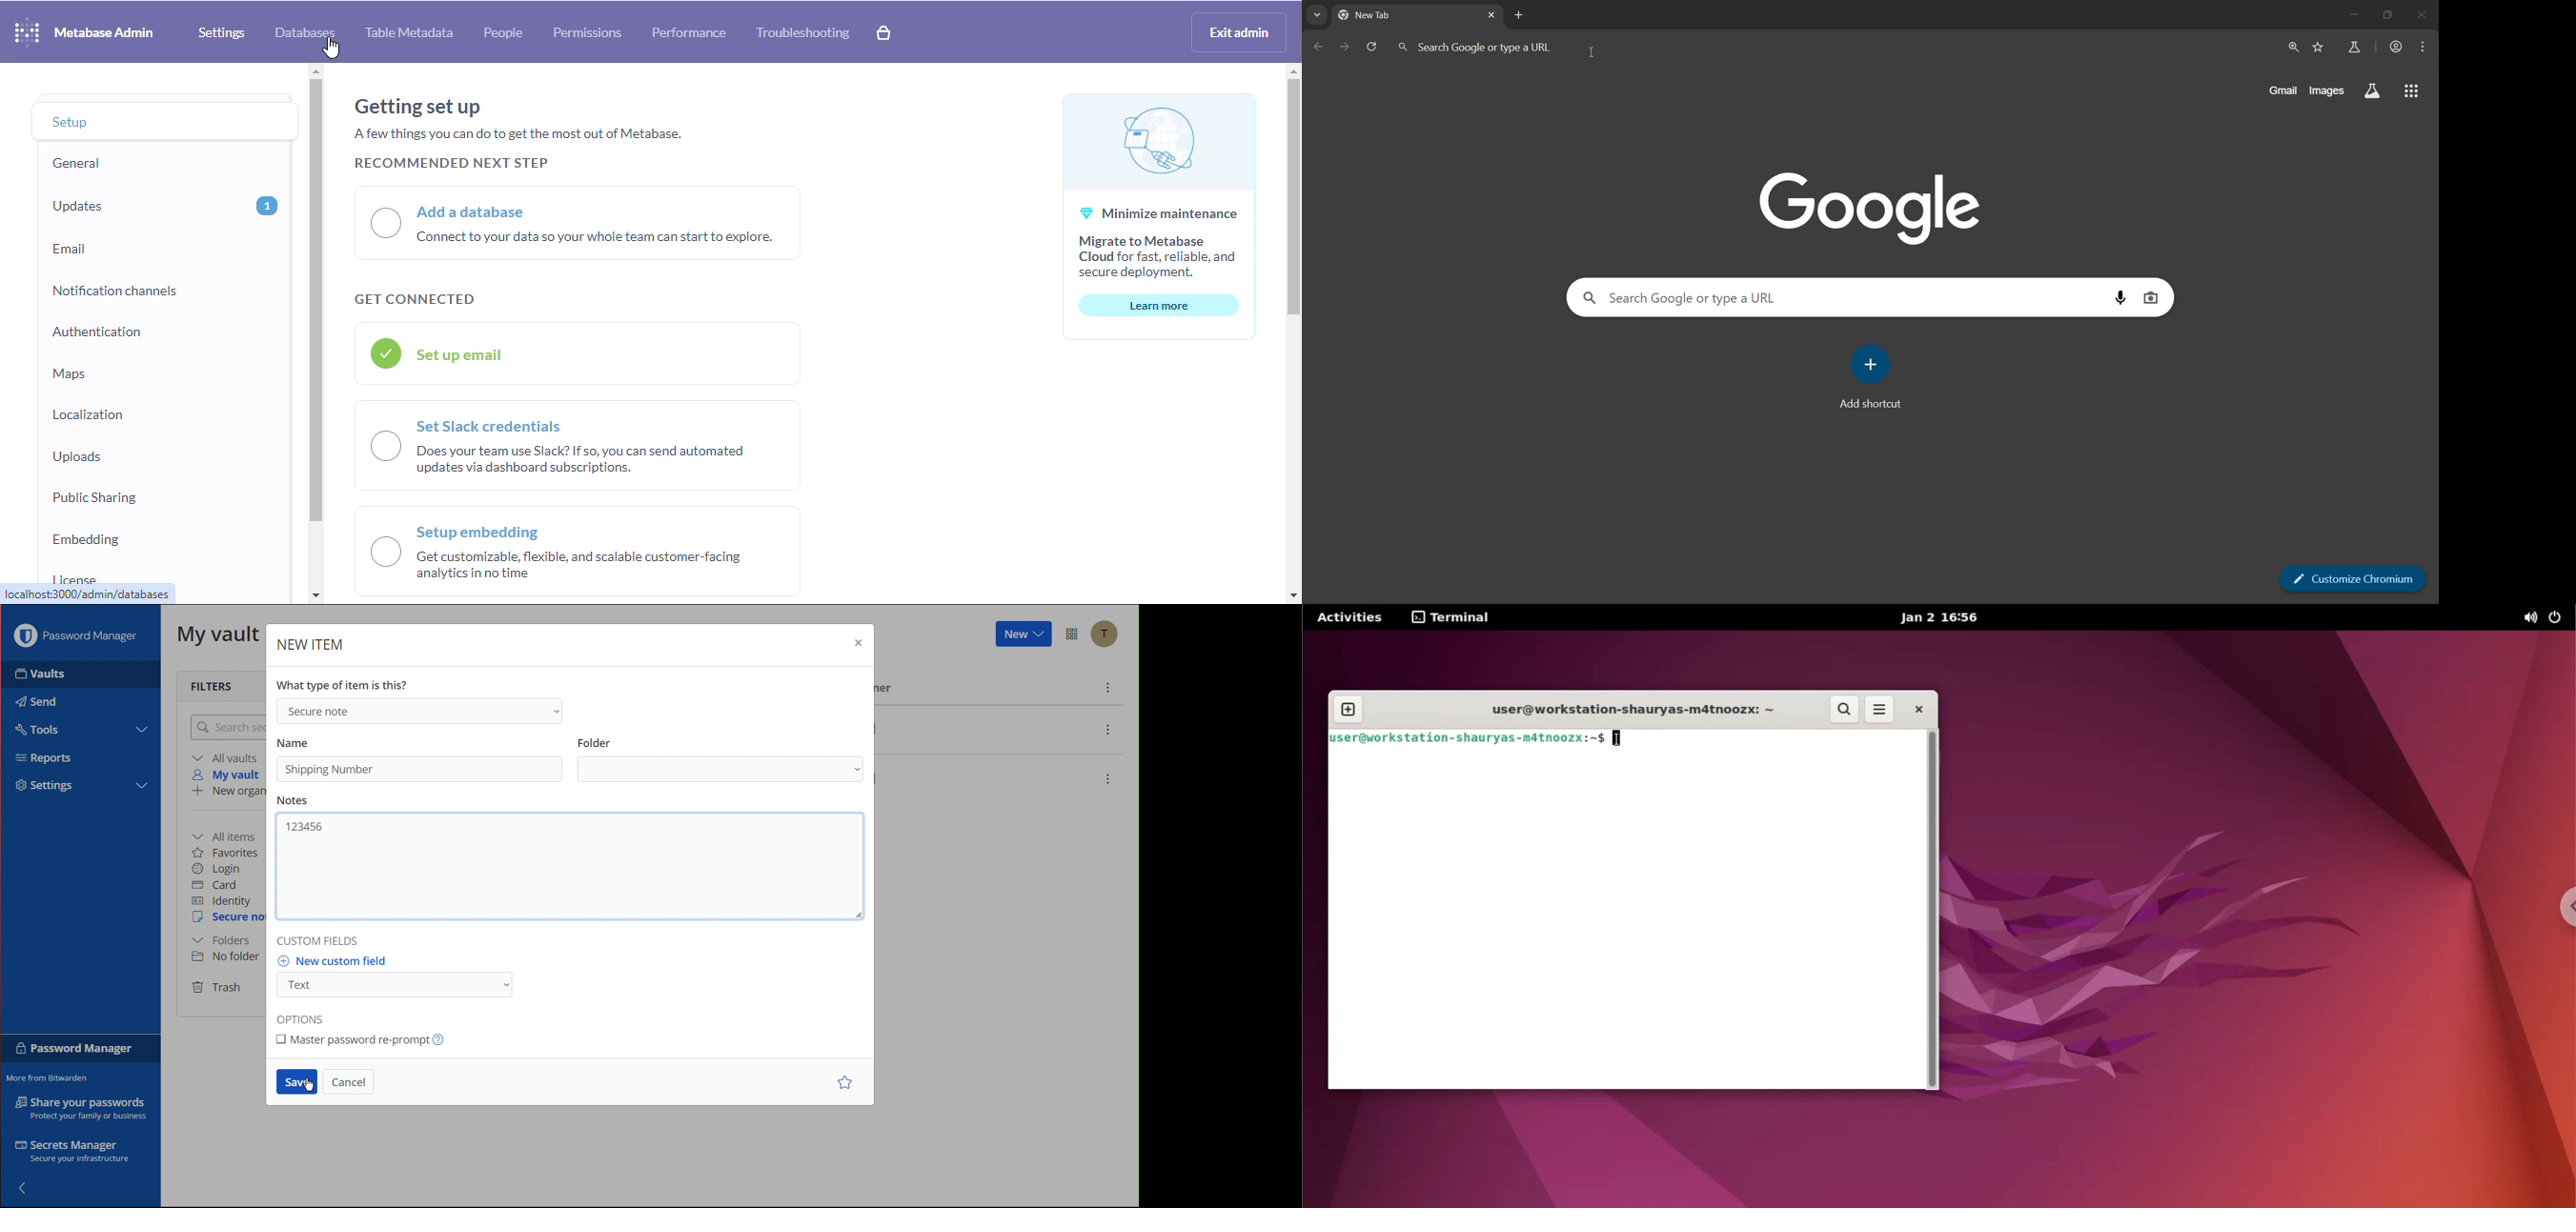 The width and height of the screenshot is (2576, 1232). Describe the element at coordinates (1595, 52) in the screenshot. I see `cursor` at that location.